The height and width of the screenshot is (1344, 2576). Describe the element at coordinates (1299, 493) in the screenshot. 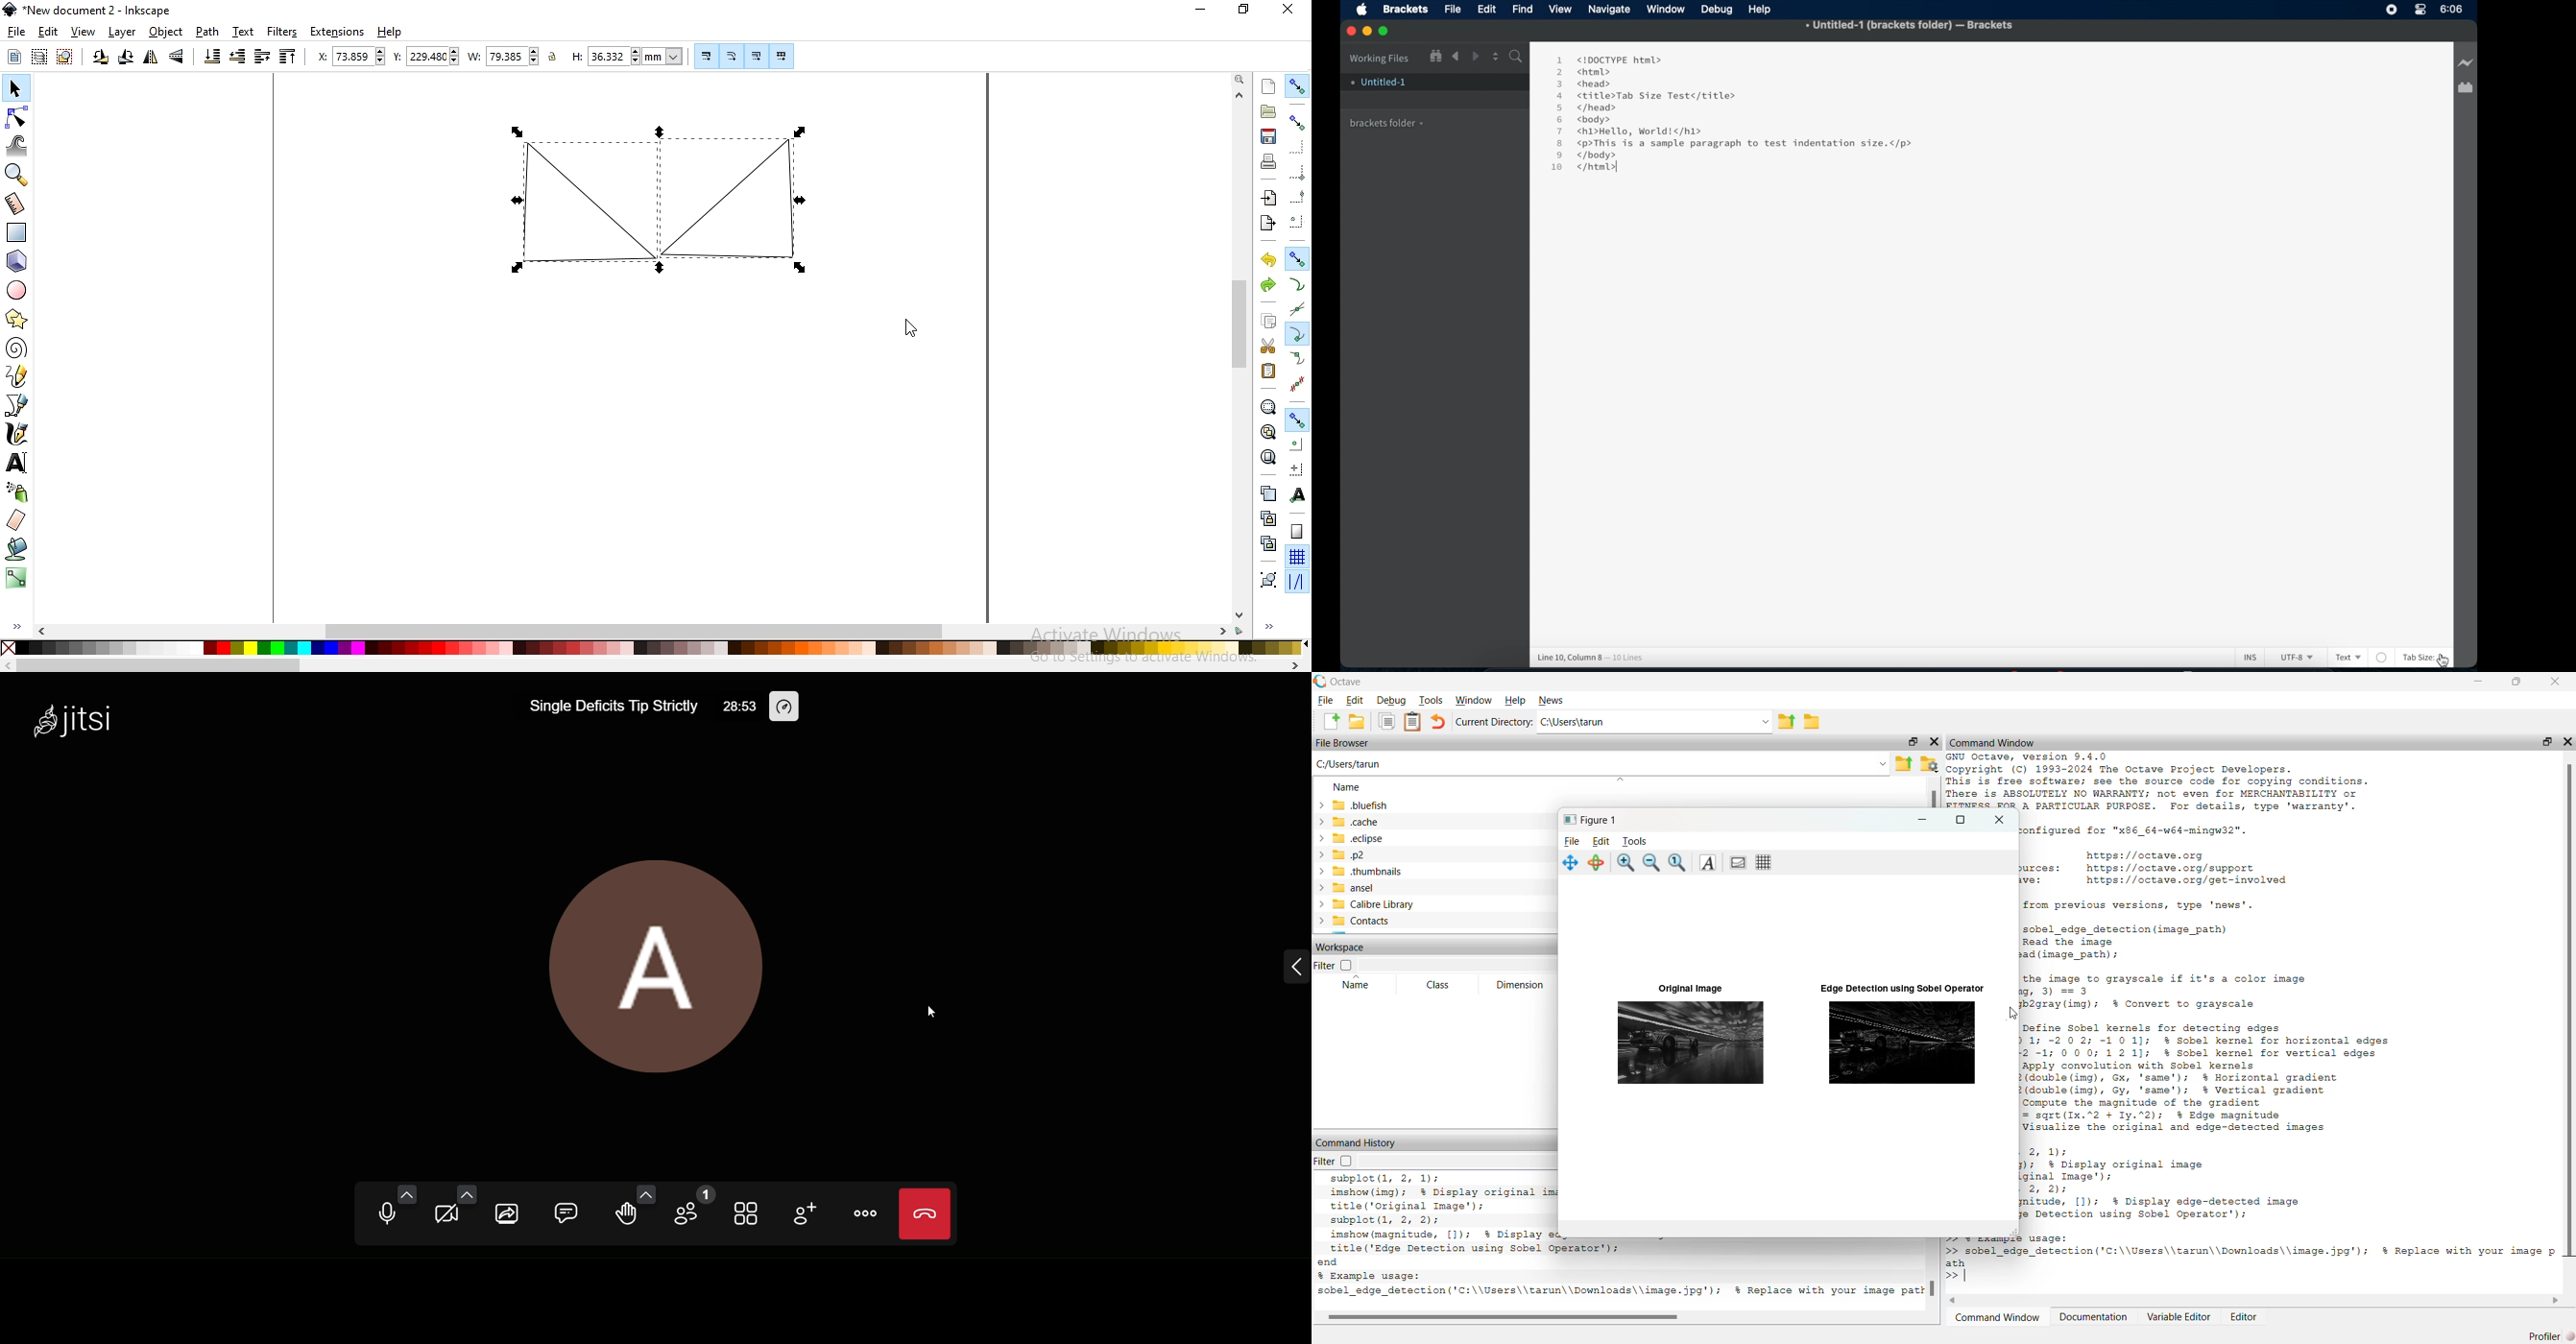

I see `snap text anchors and baselines` at that location.